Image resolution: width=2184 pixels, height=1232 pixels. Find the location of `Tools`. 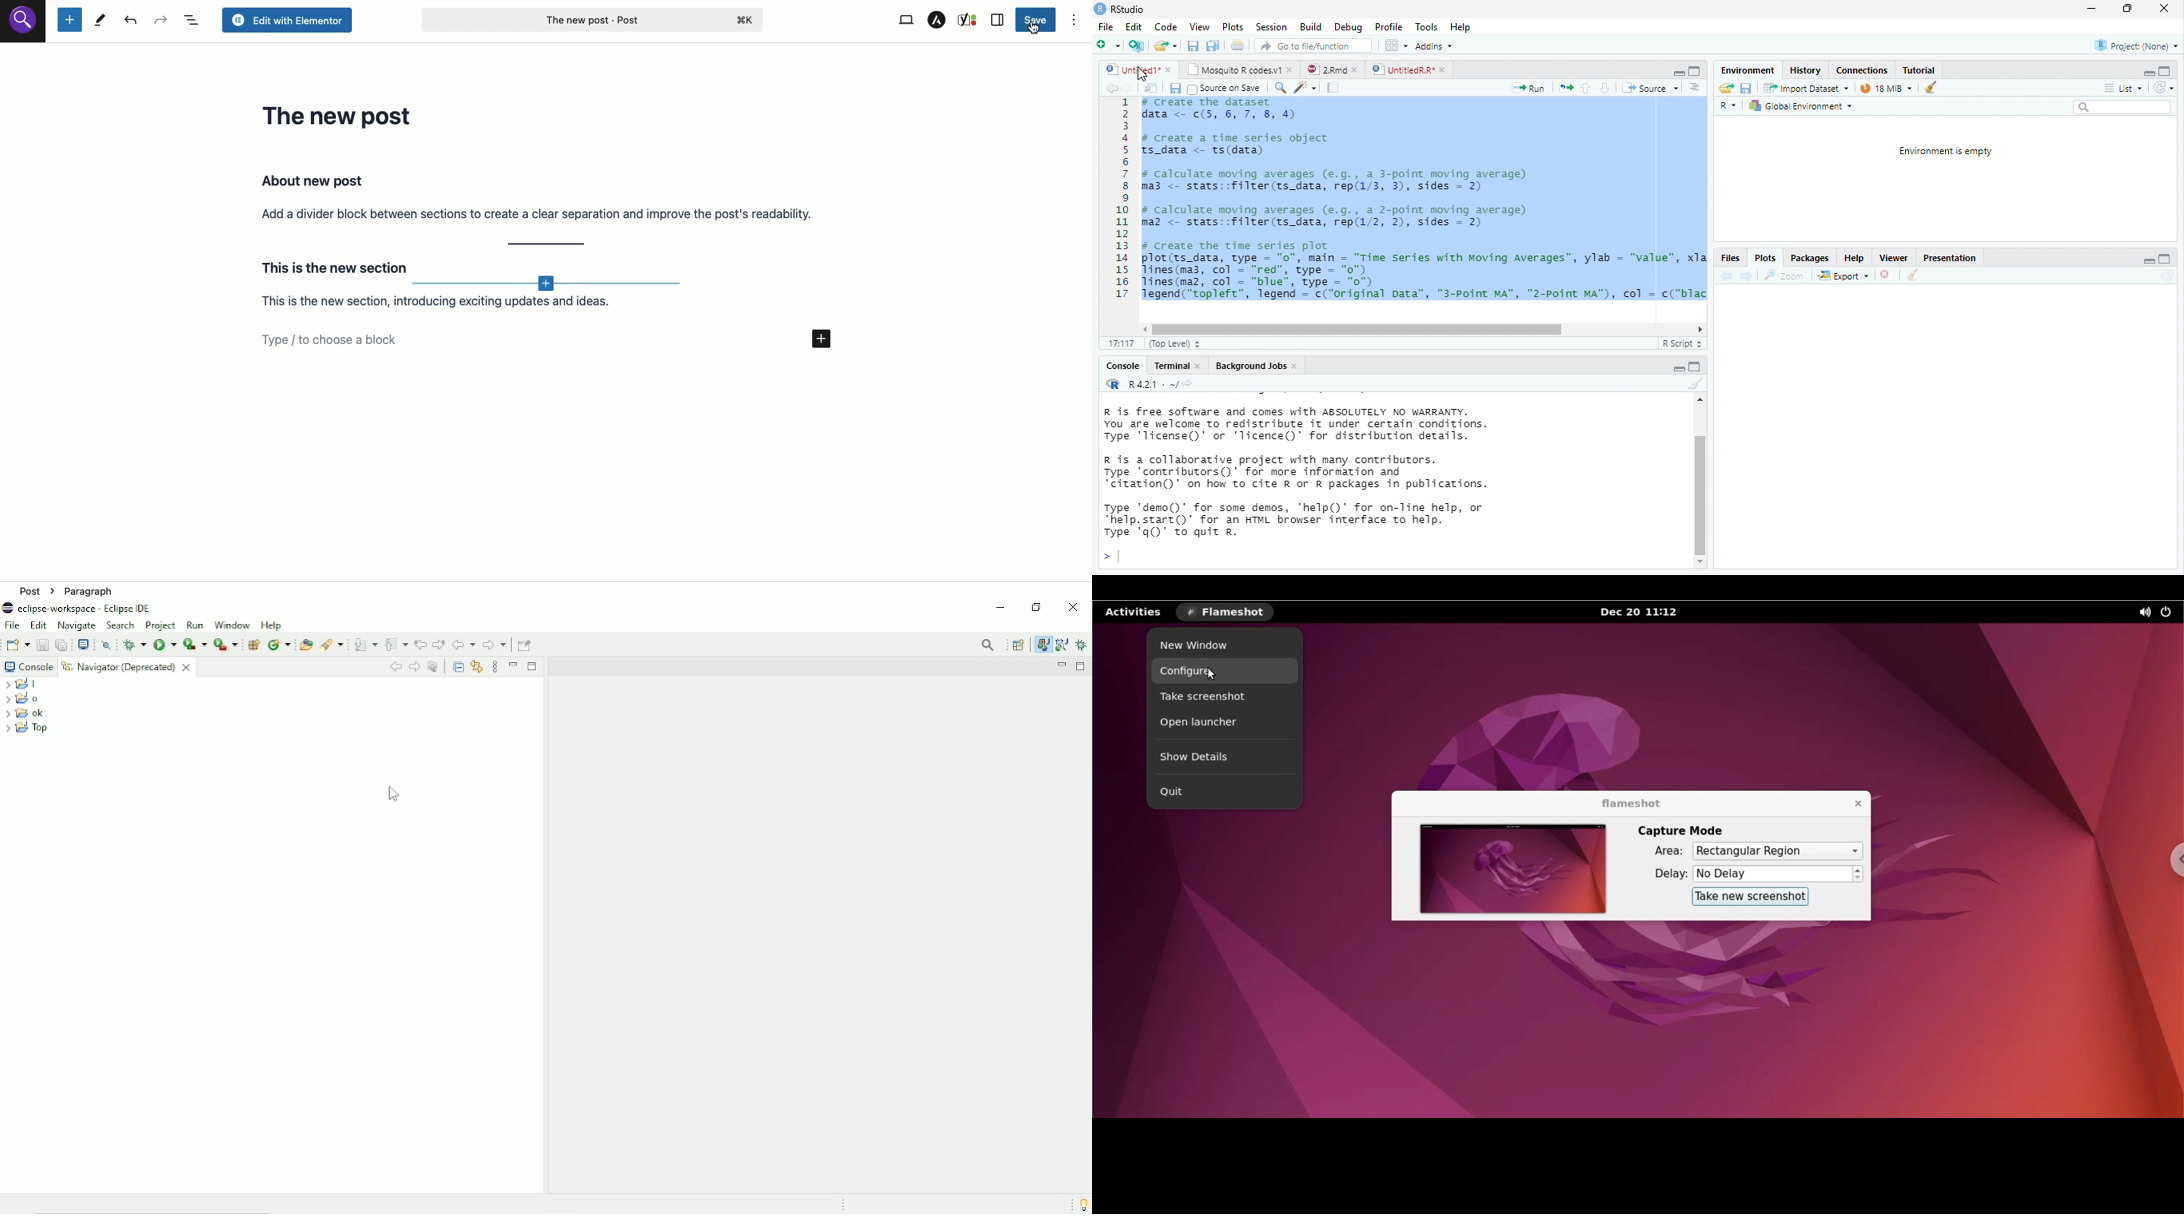

Tools is located at coordinates (1427, 26).